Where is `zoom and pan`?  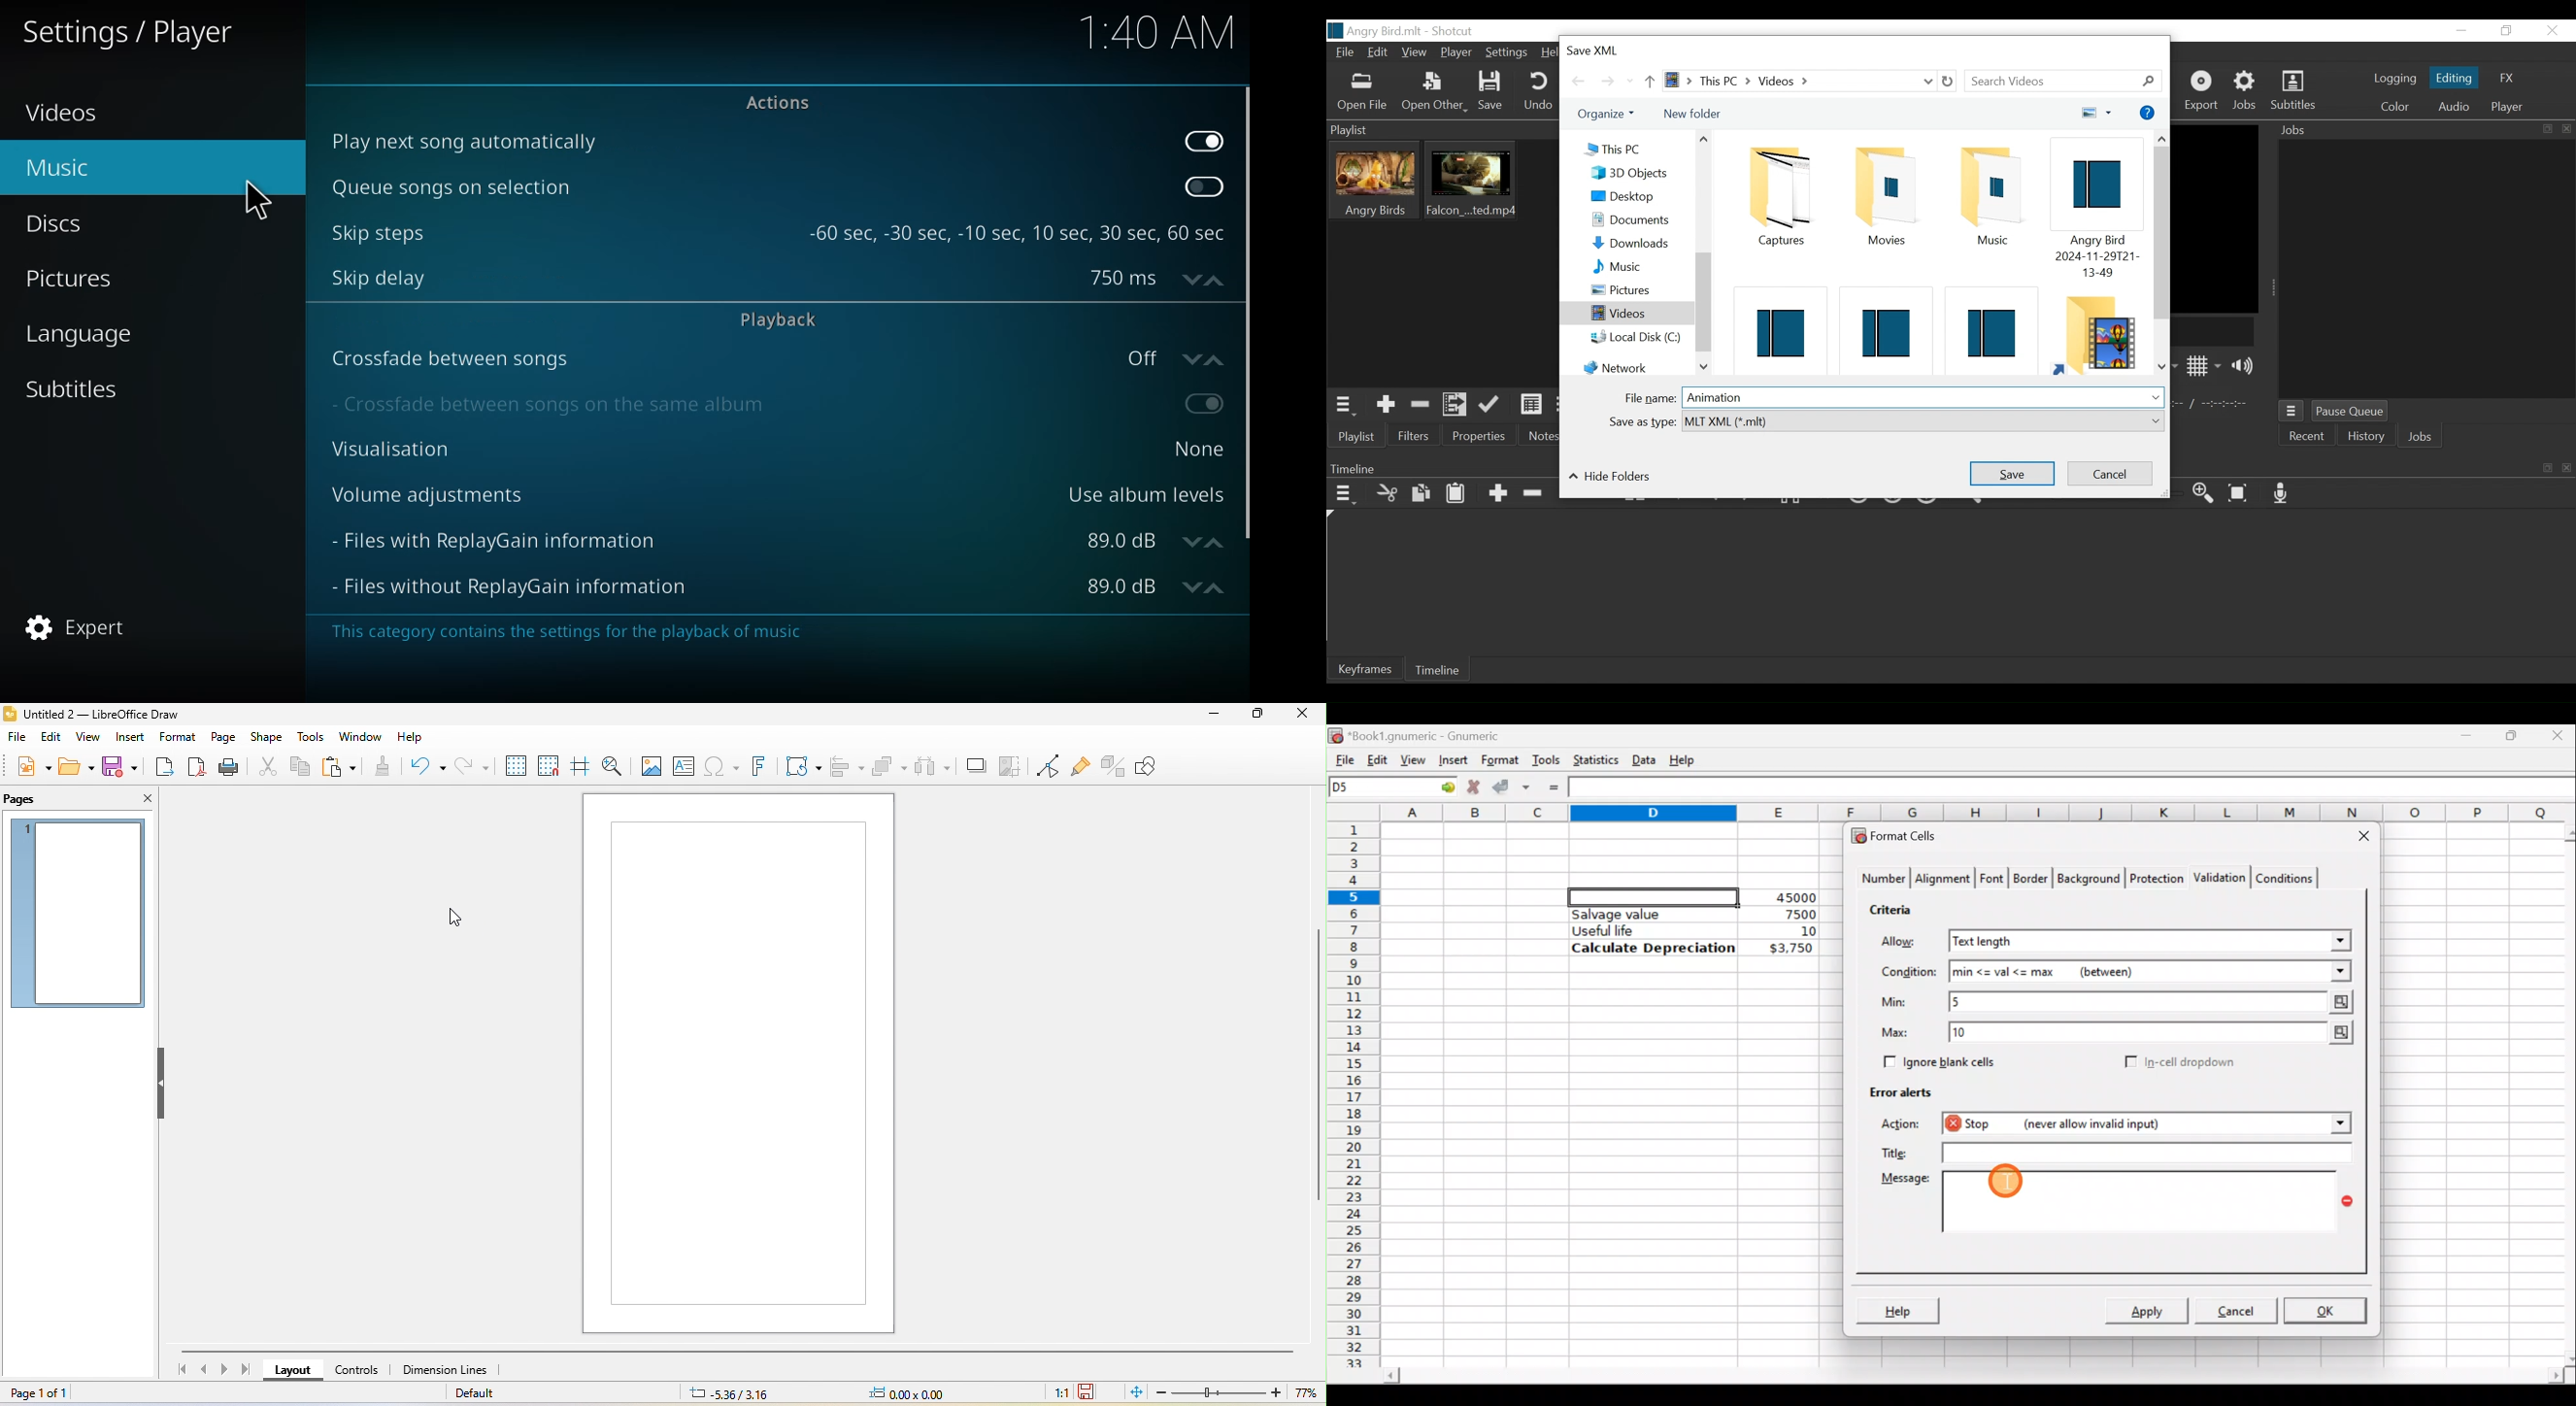
zoom and pan is located at coordinates (610, 766).